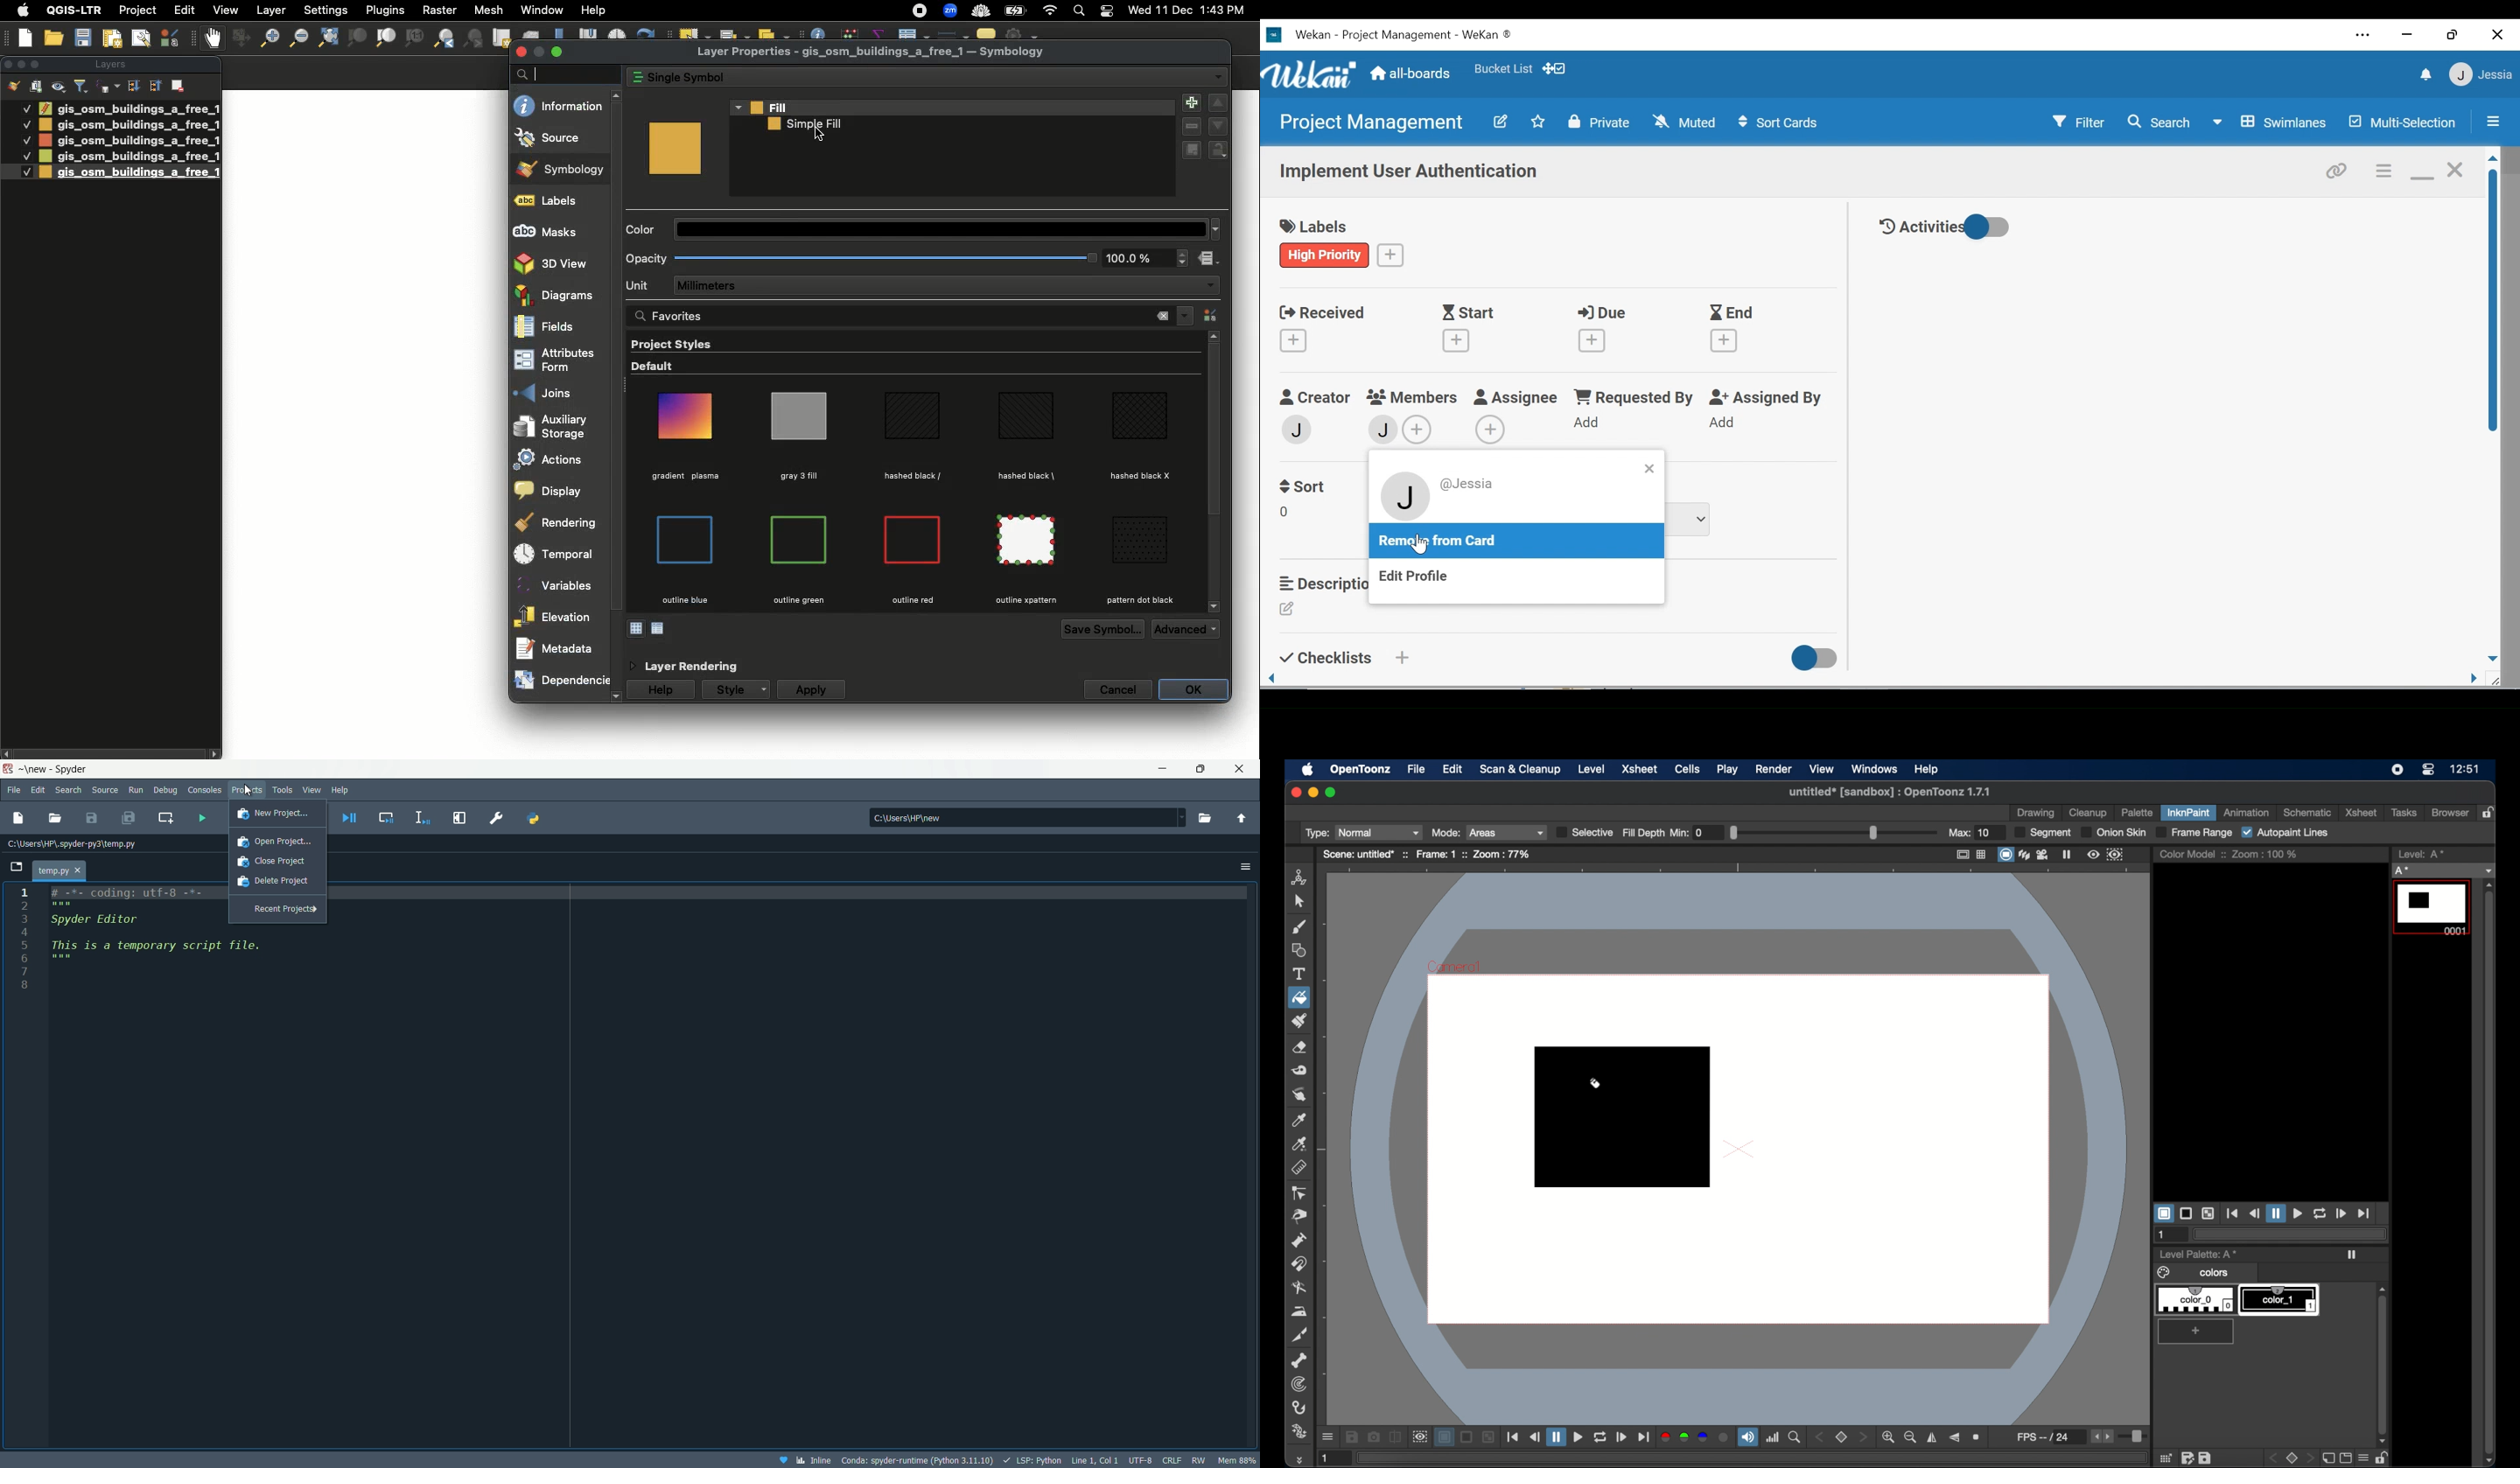 This screenshot has width=2520, height=1484. What do you see at coordinates (1395, 1437) in the screenshot?
I see `compare to snapshot` at bounding box center [1395, 1437].